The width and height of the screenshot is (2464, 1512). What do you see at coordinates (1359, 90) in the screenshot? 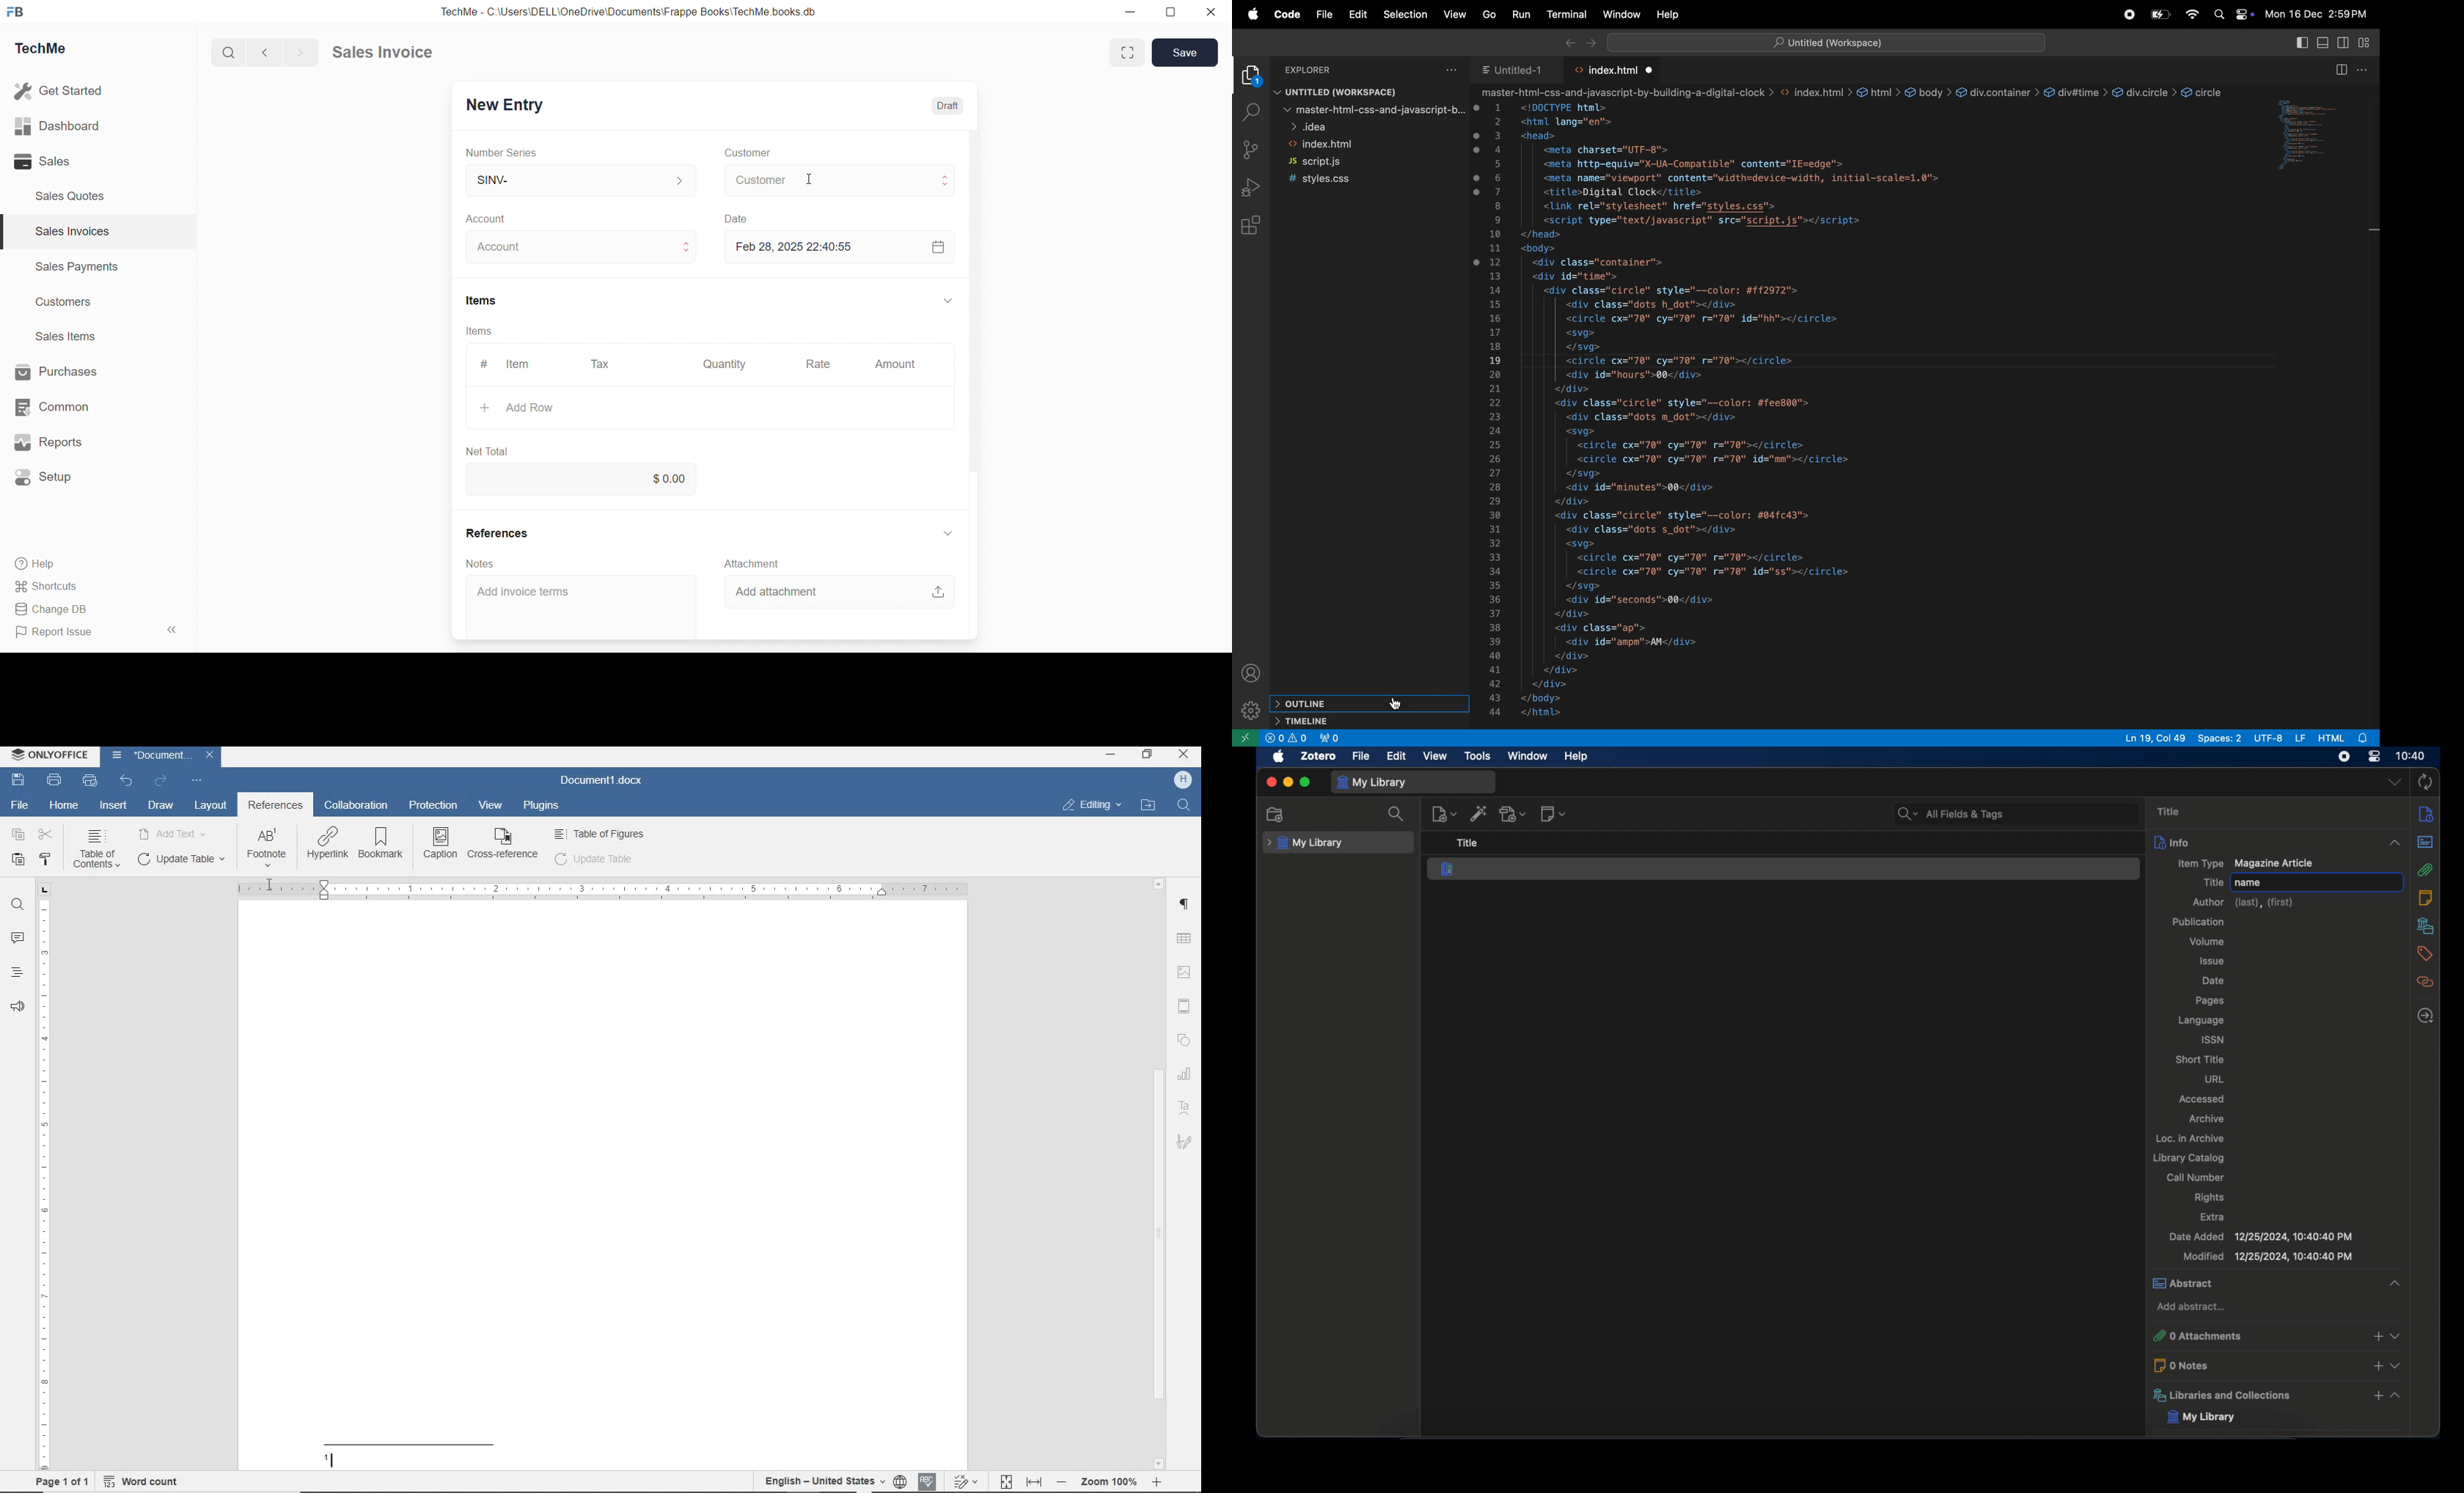
I see `untitled workspace` at bounding box center [1359, 90].